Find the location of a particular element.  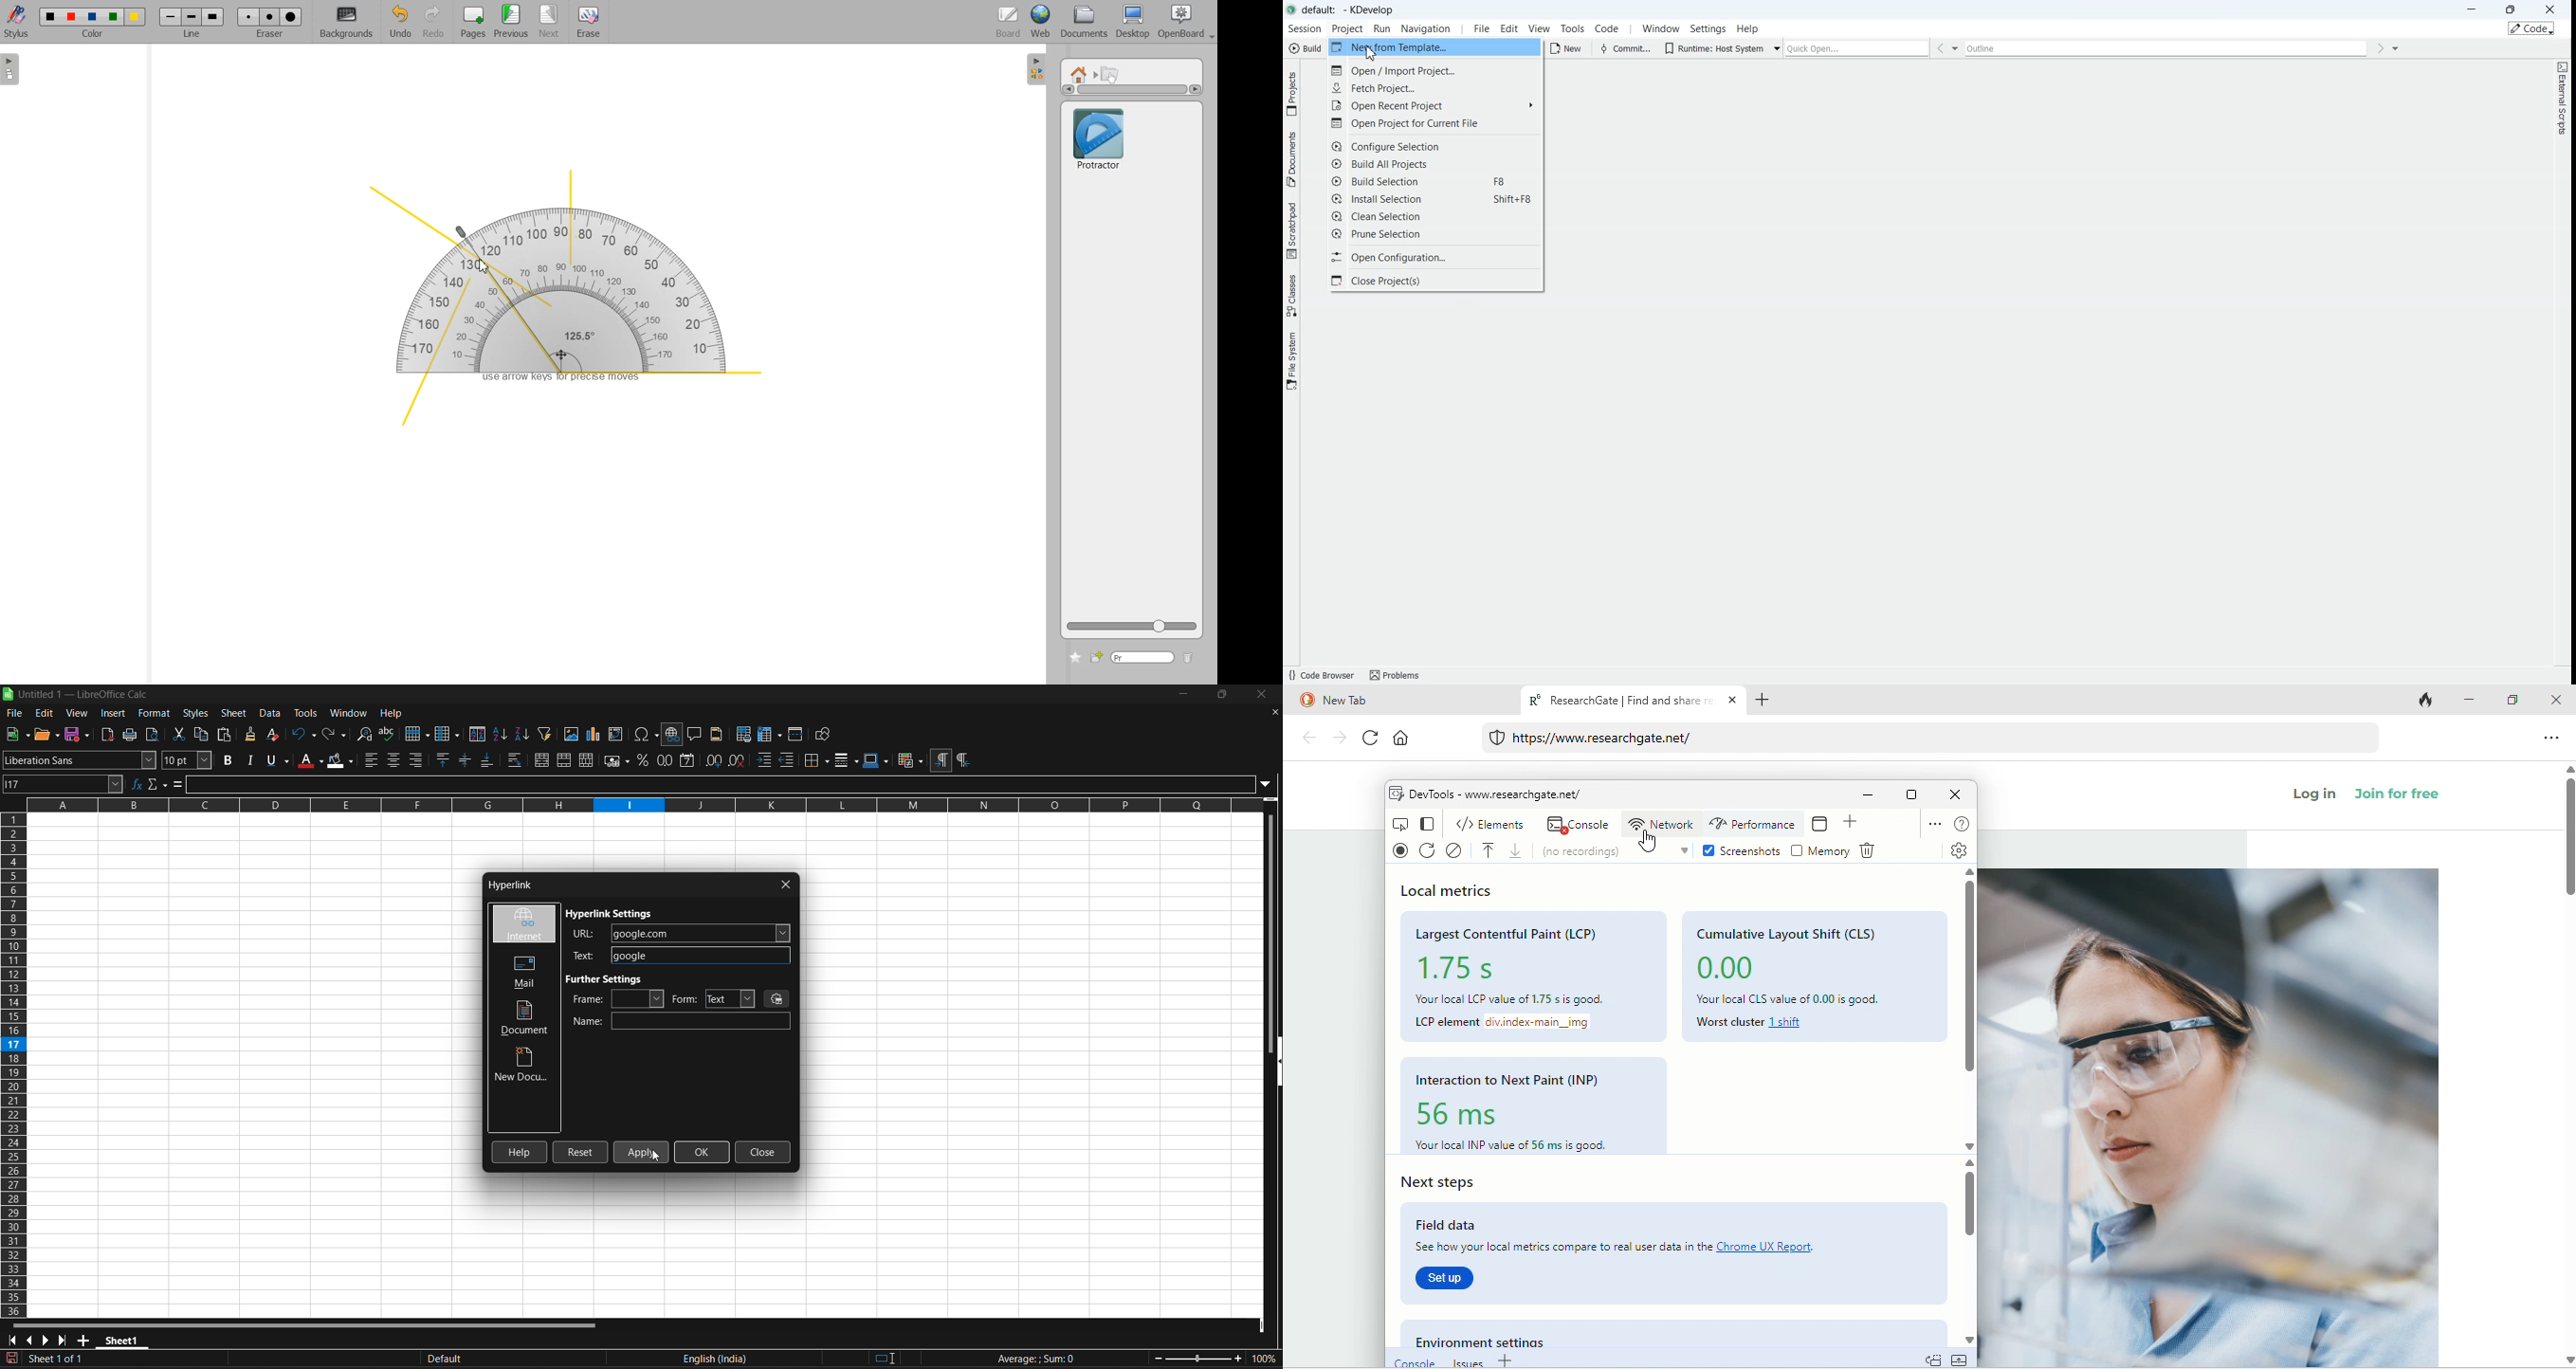

underline is located at coordinates (277, 760).